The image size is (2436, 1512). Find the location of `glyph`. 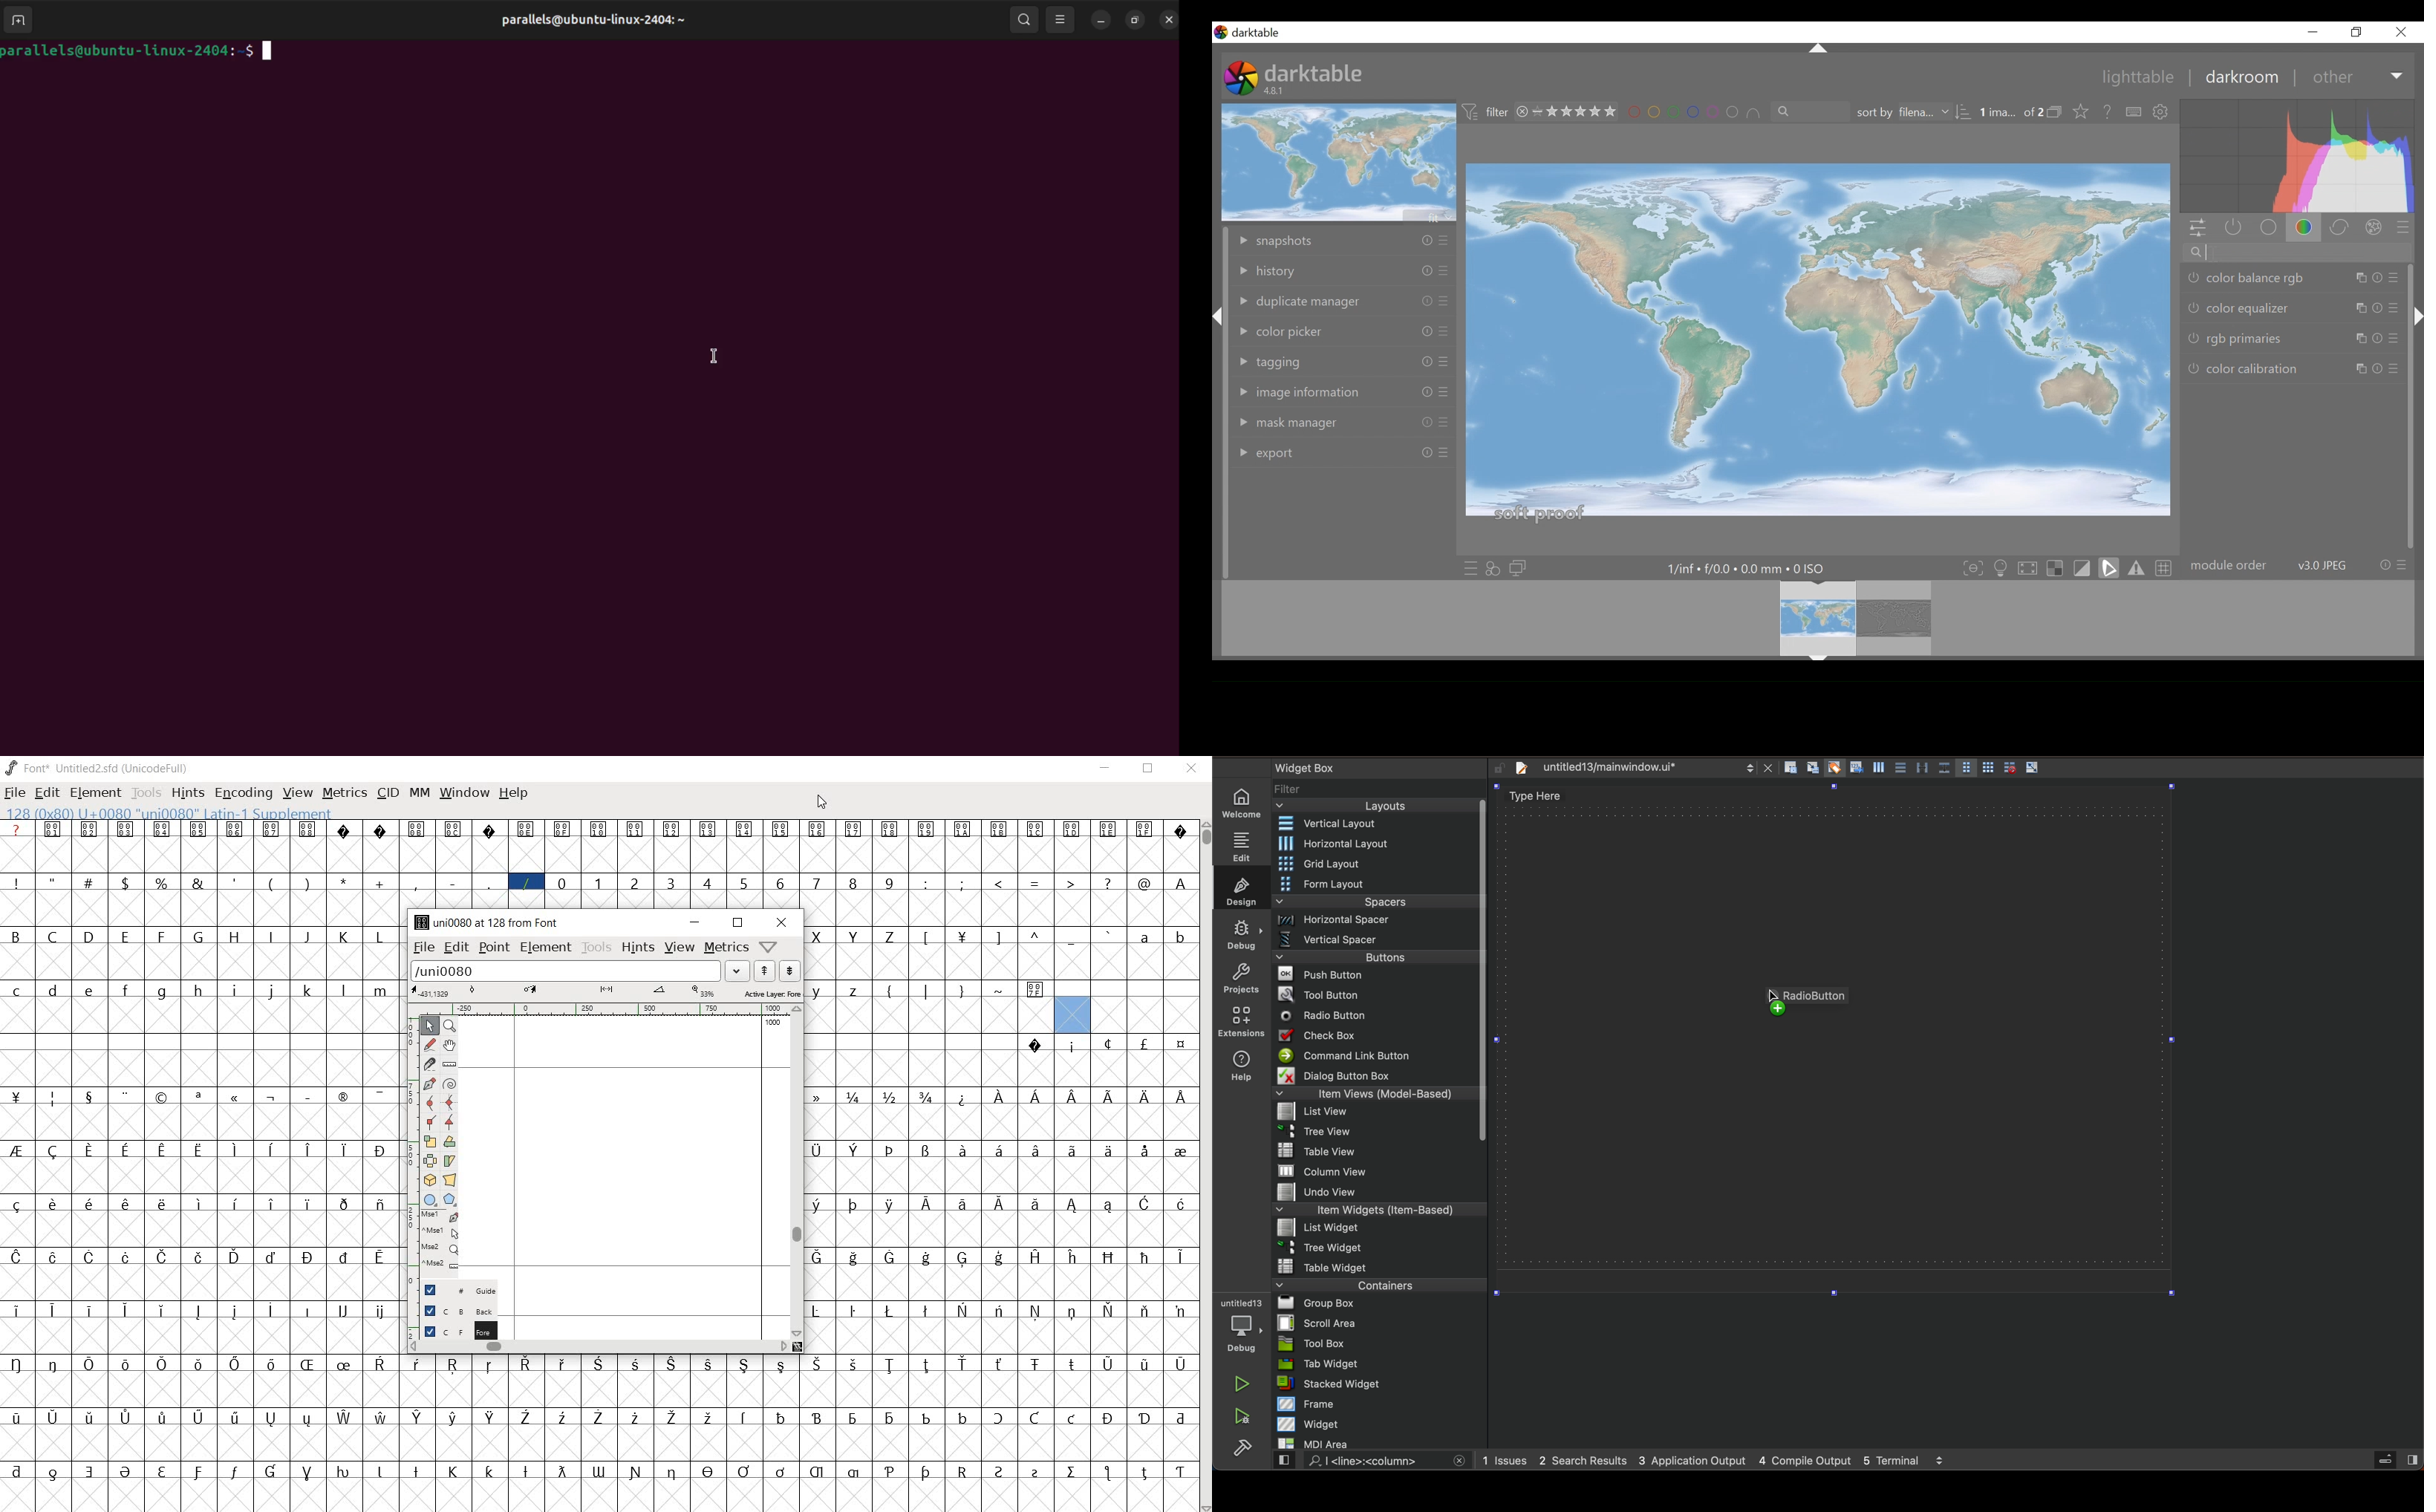

glyph is located at coordinates (270, 1204).